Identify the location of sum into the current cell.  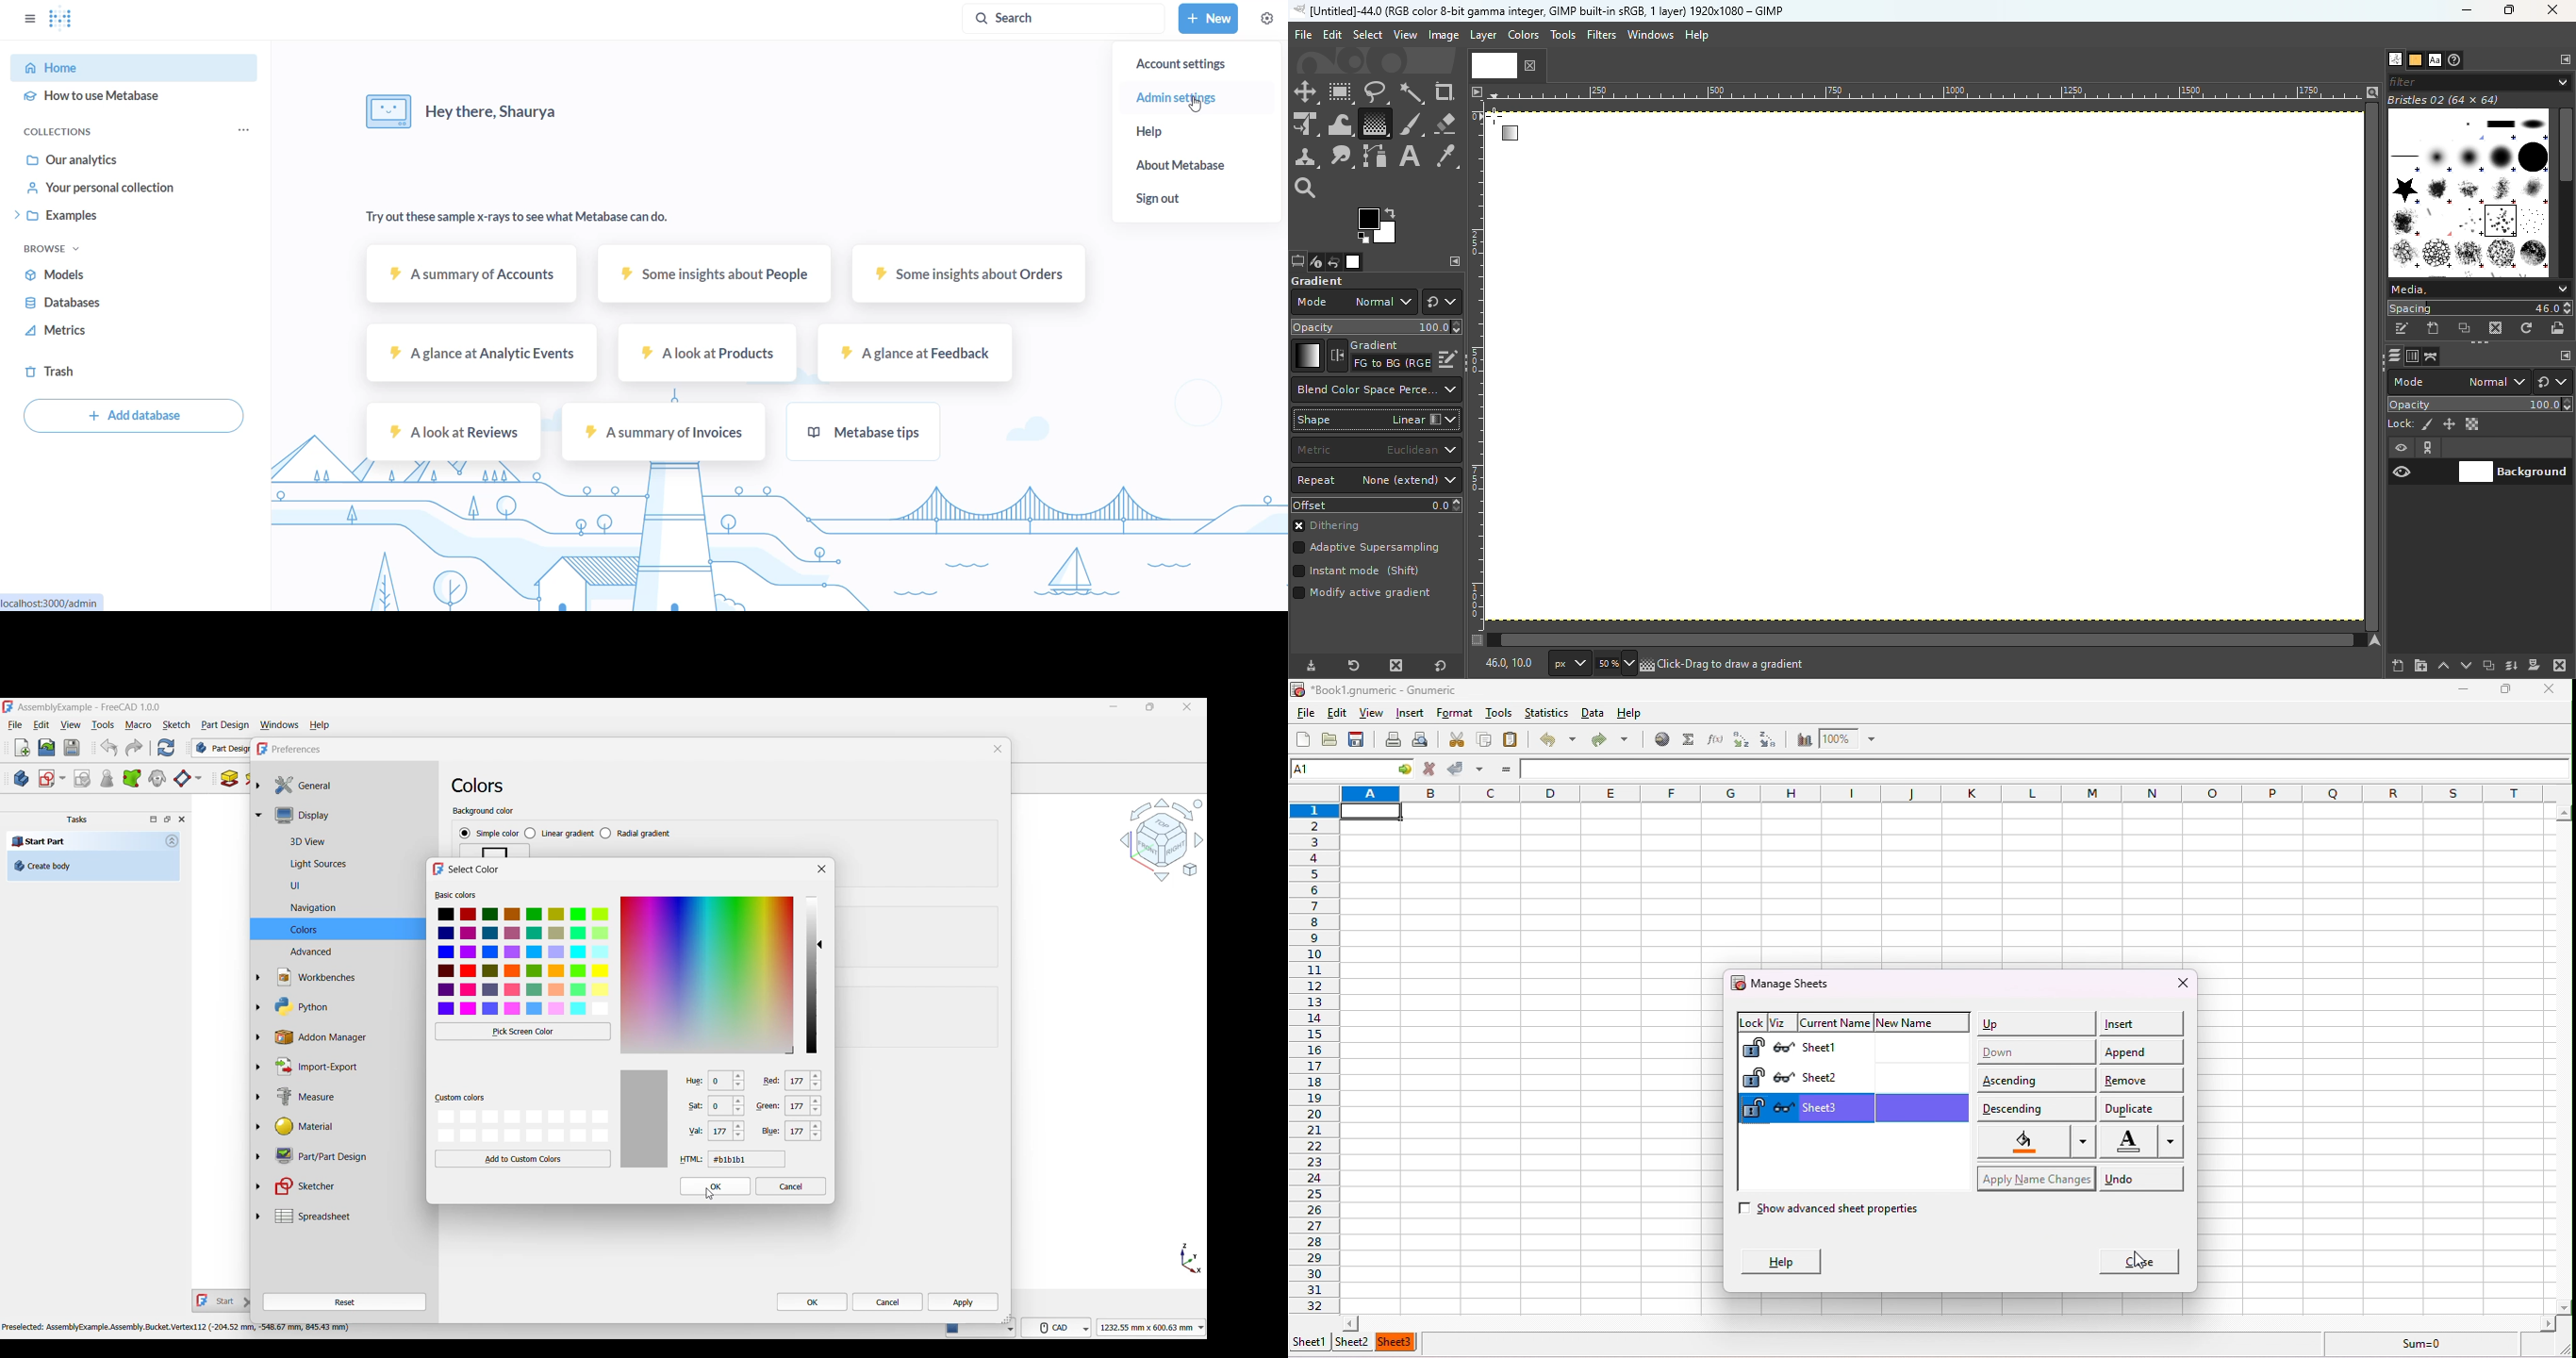
(1687, 740).